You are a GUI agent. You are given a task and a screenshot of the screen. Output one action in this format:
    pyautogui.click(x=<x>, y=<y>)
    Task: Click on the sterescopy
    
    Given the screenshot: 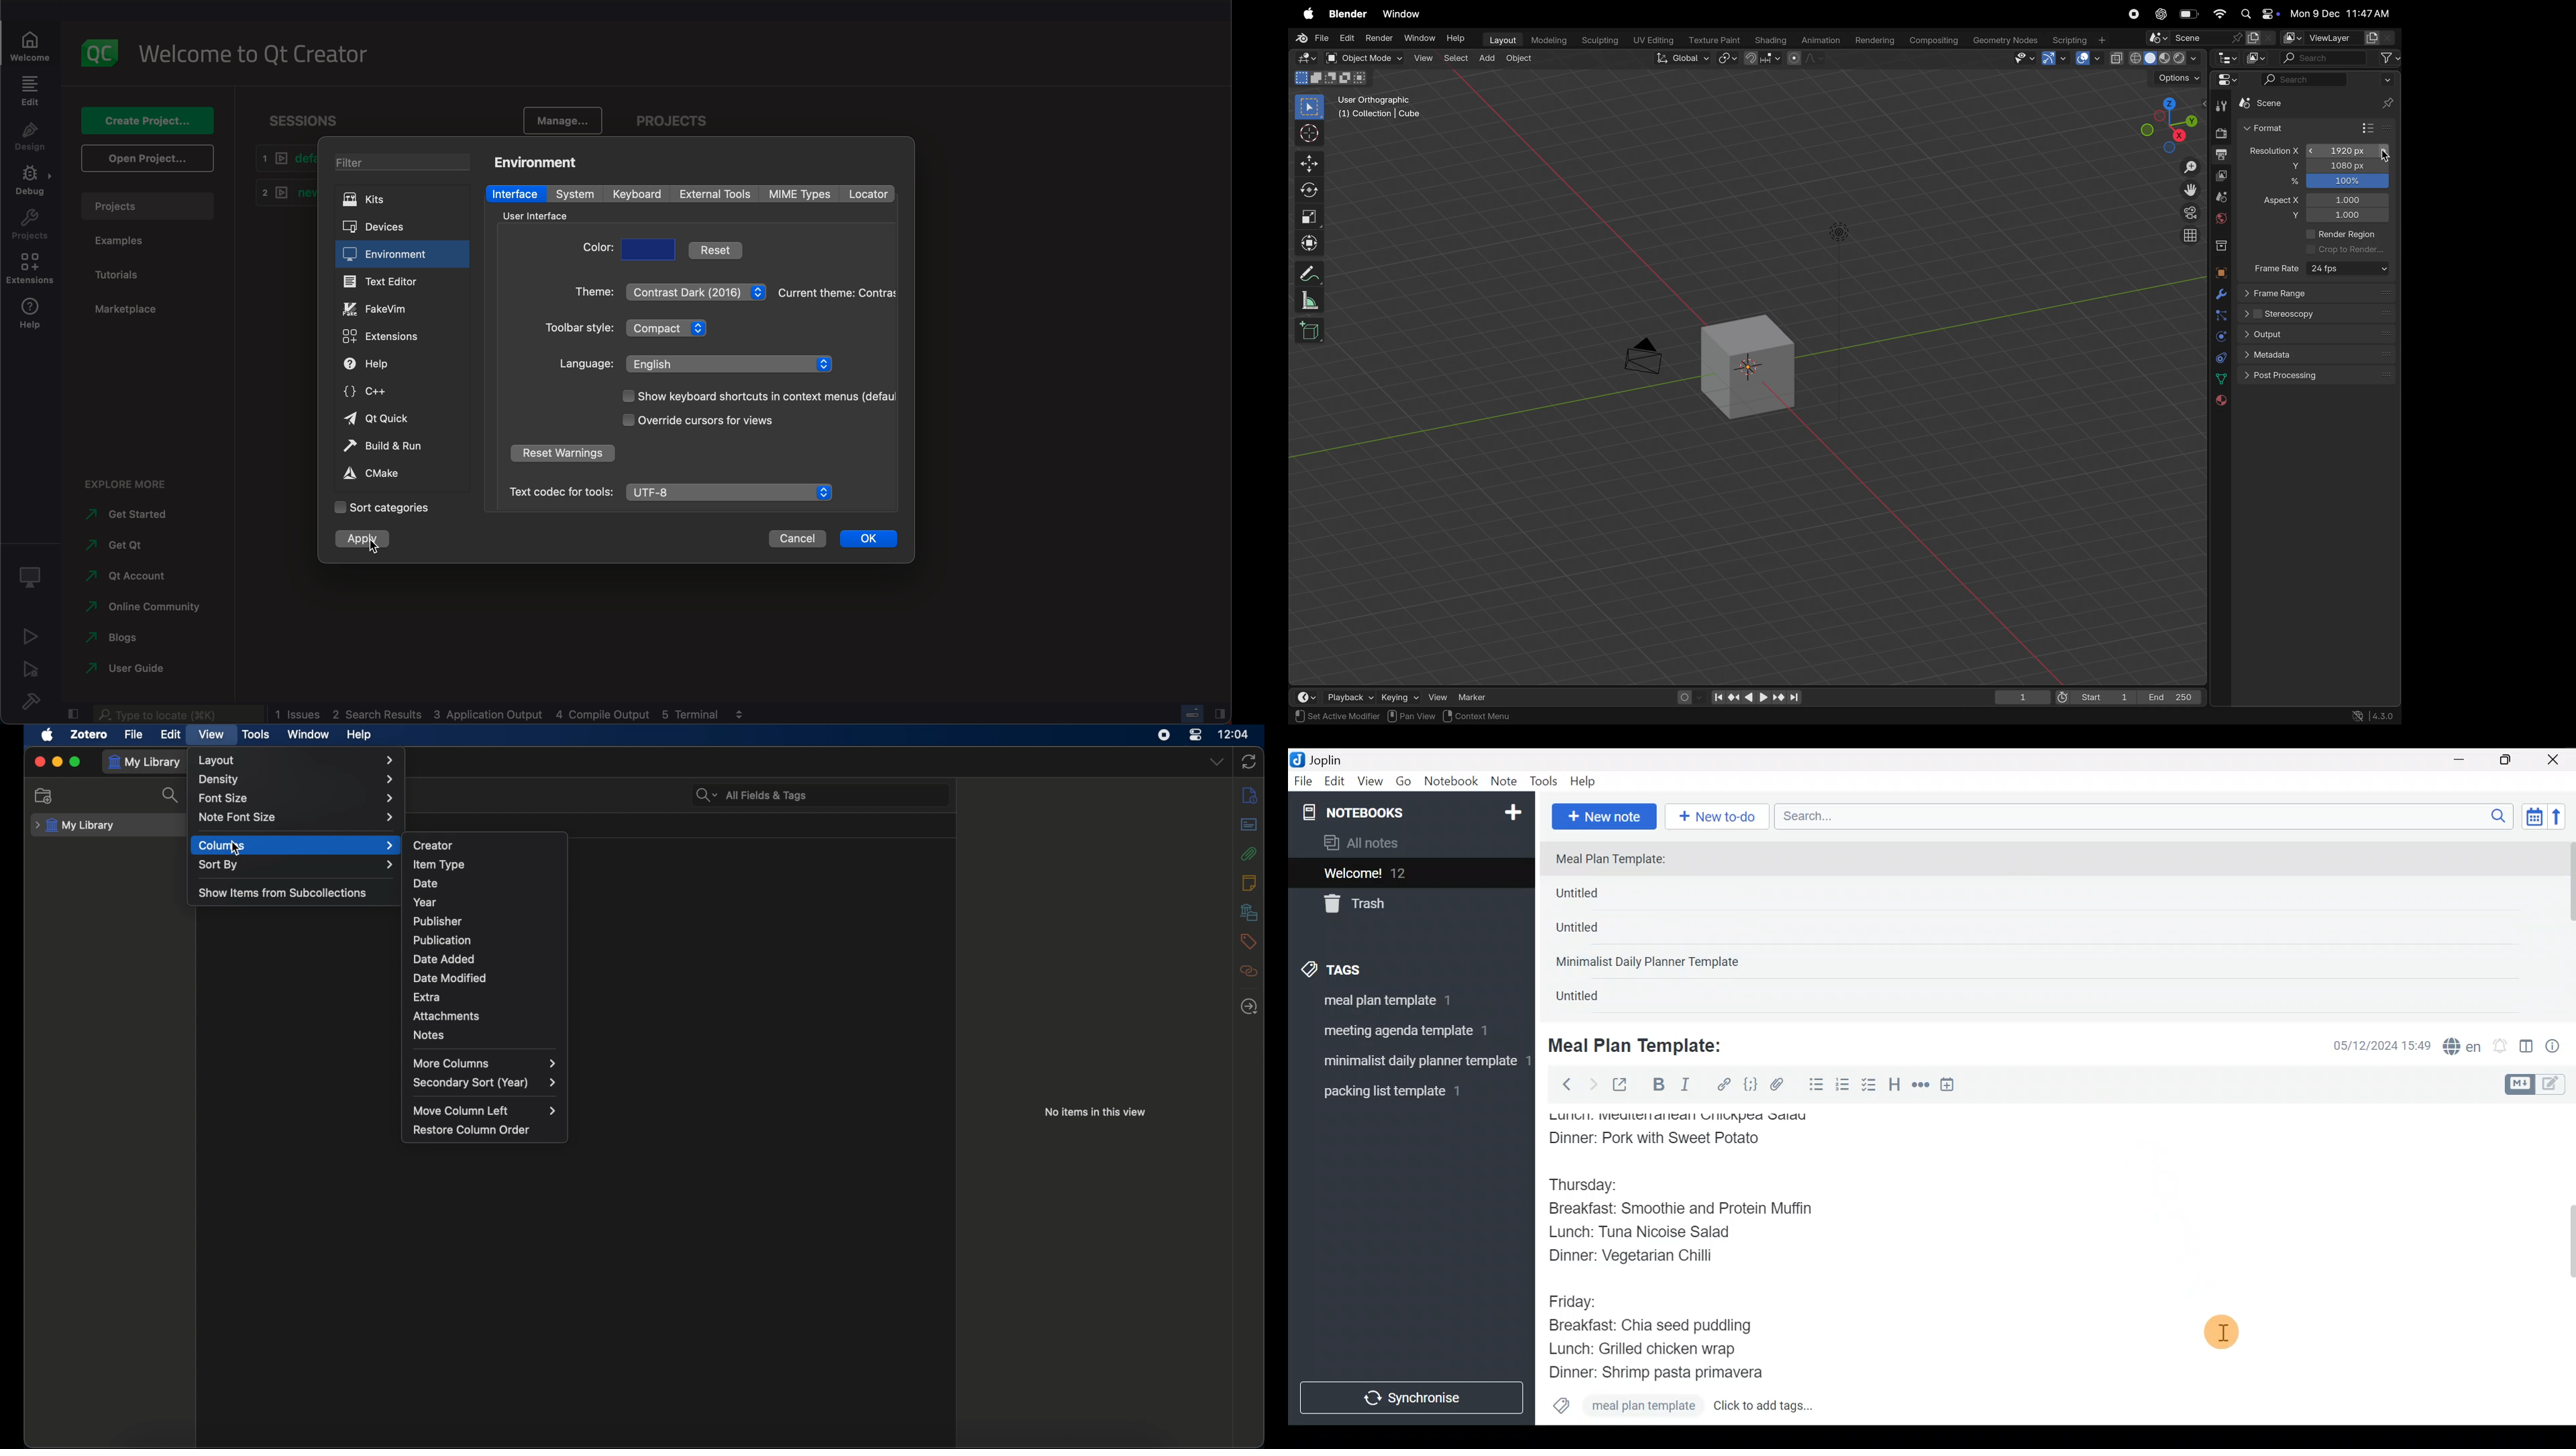 What is the action you would take?
    pyautogui.click(x=2291, y=314)
    